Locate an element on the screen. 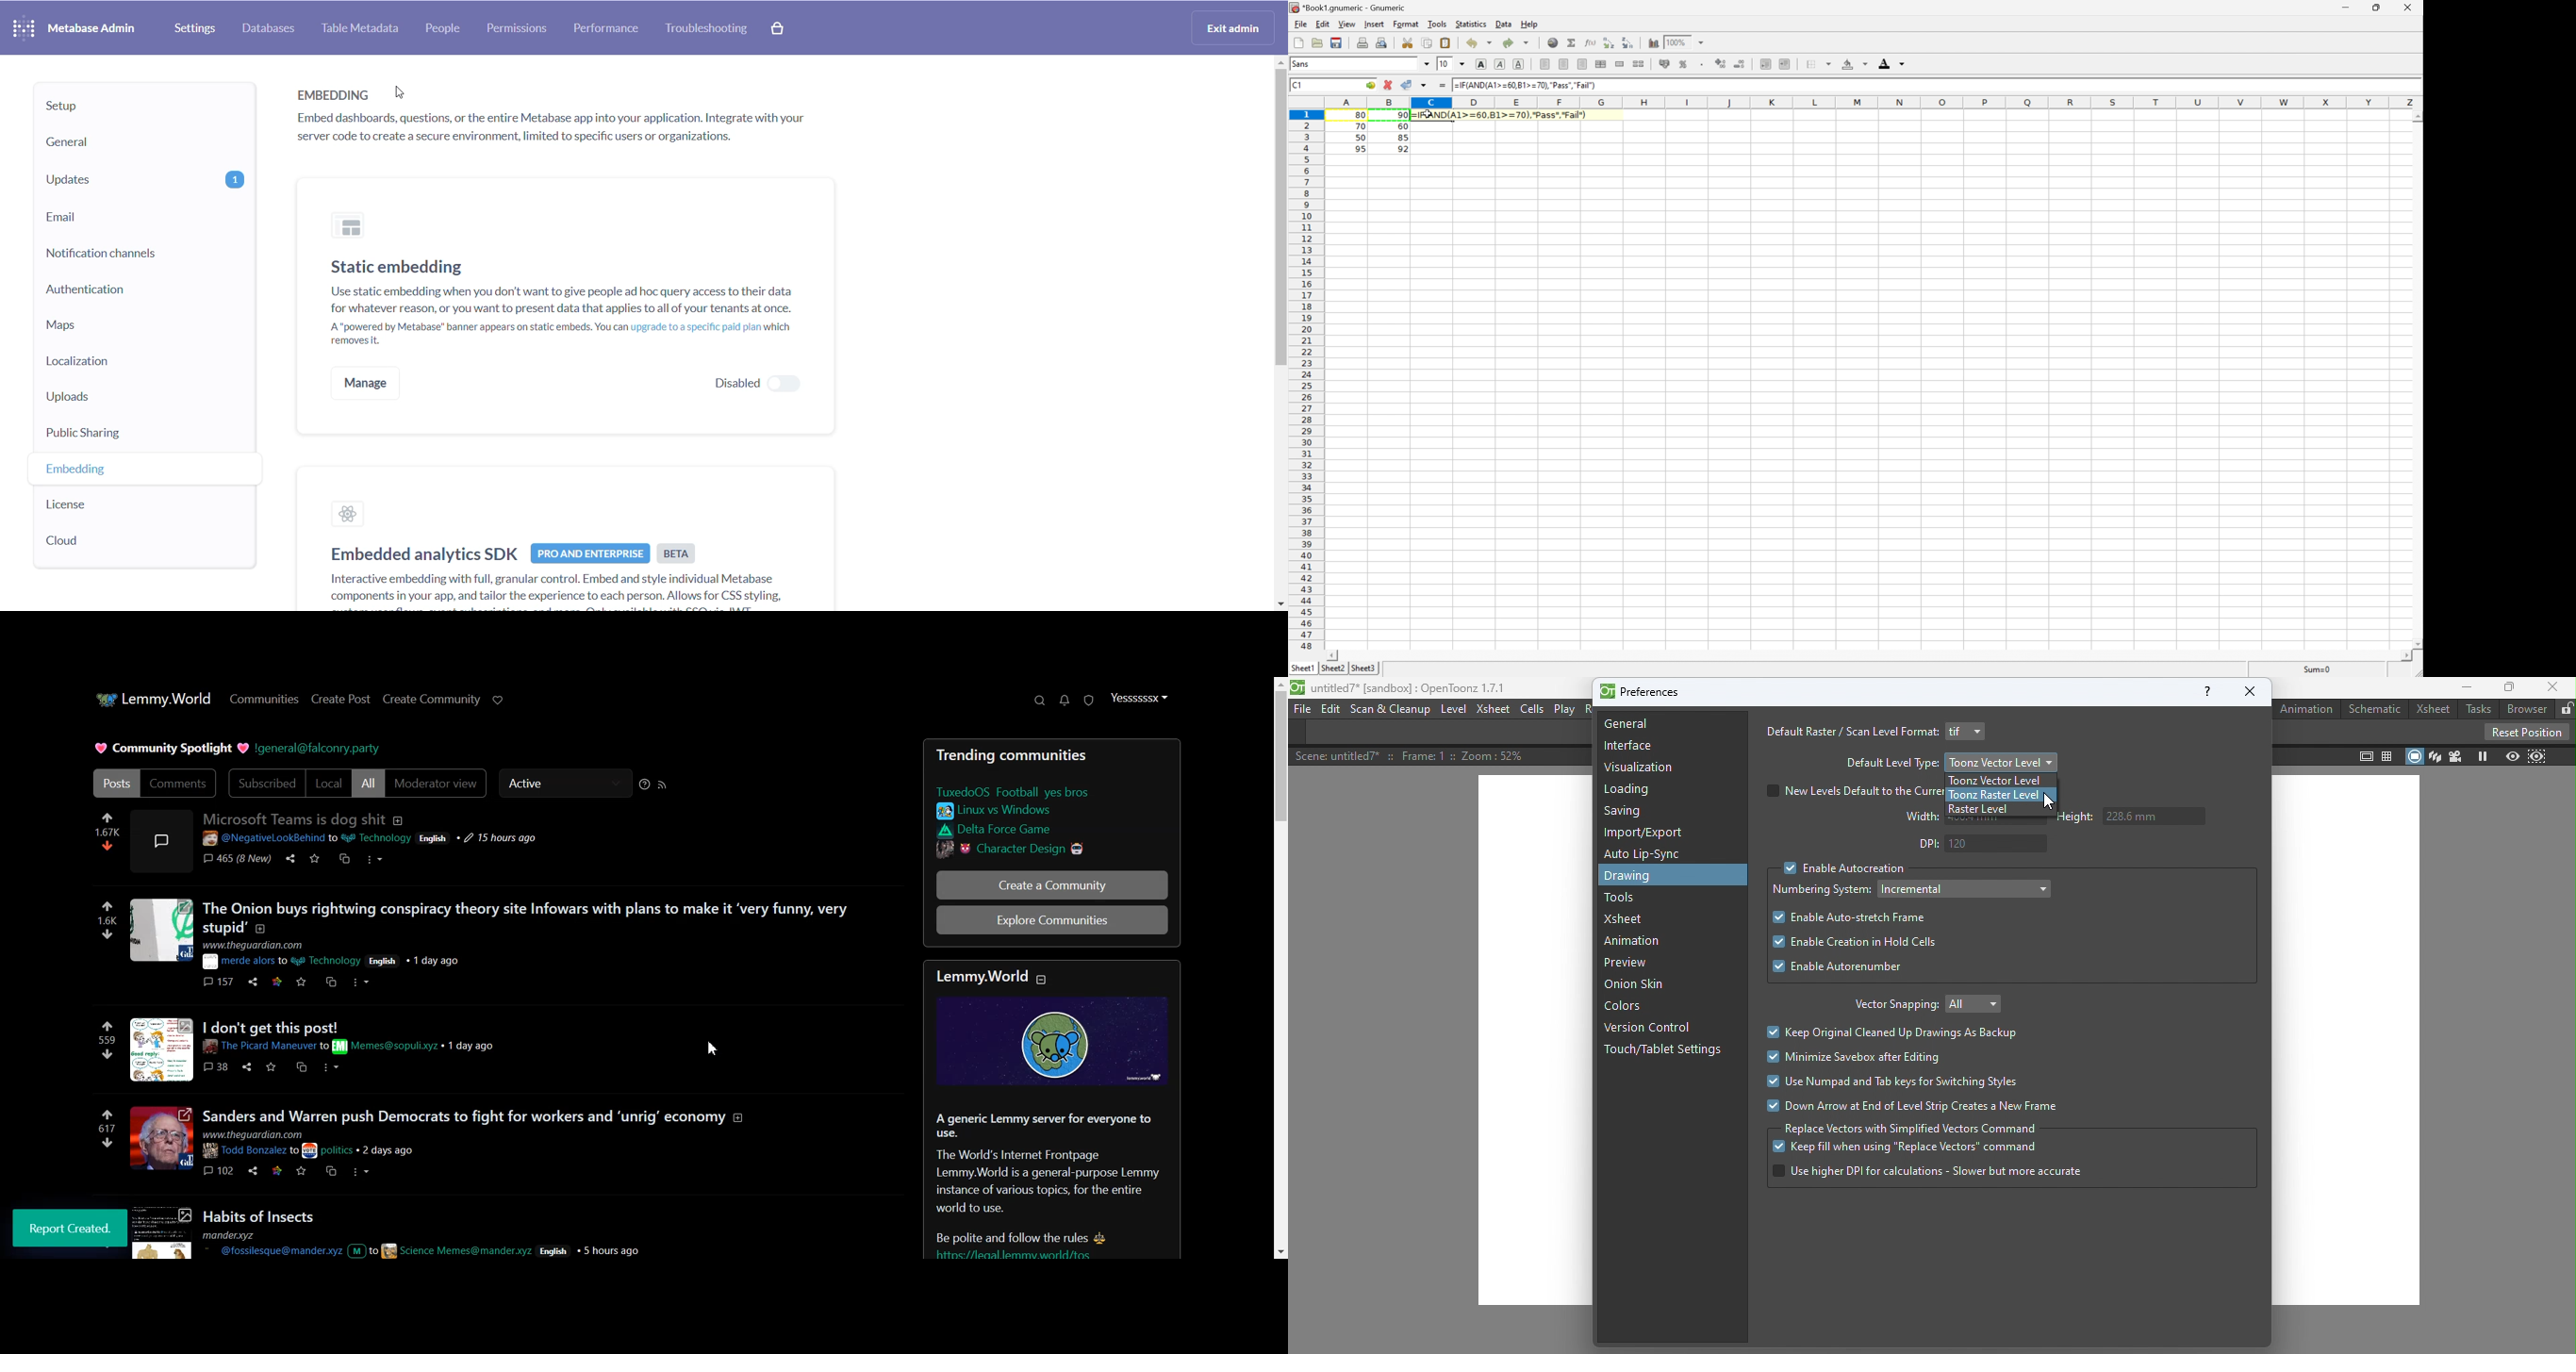 Image resolution: width=2576 pixels, height=1372 pixels. View is located at coordinates (1347, 24).